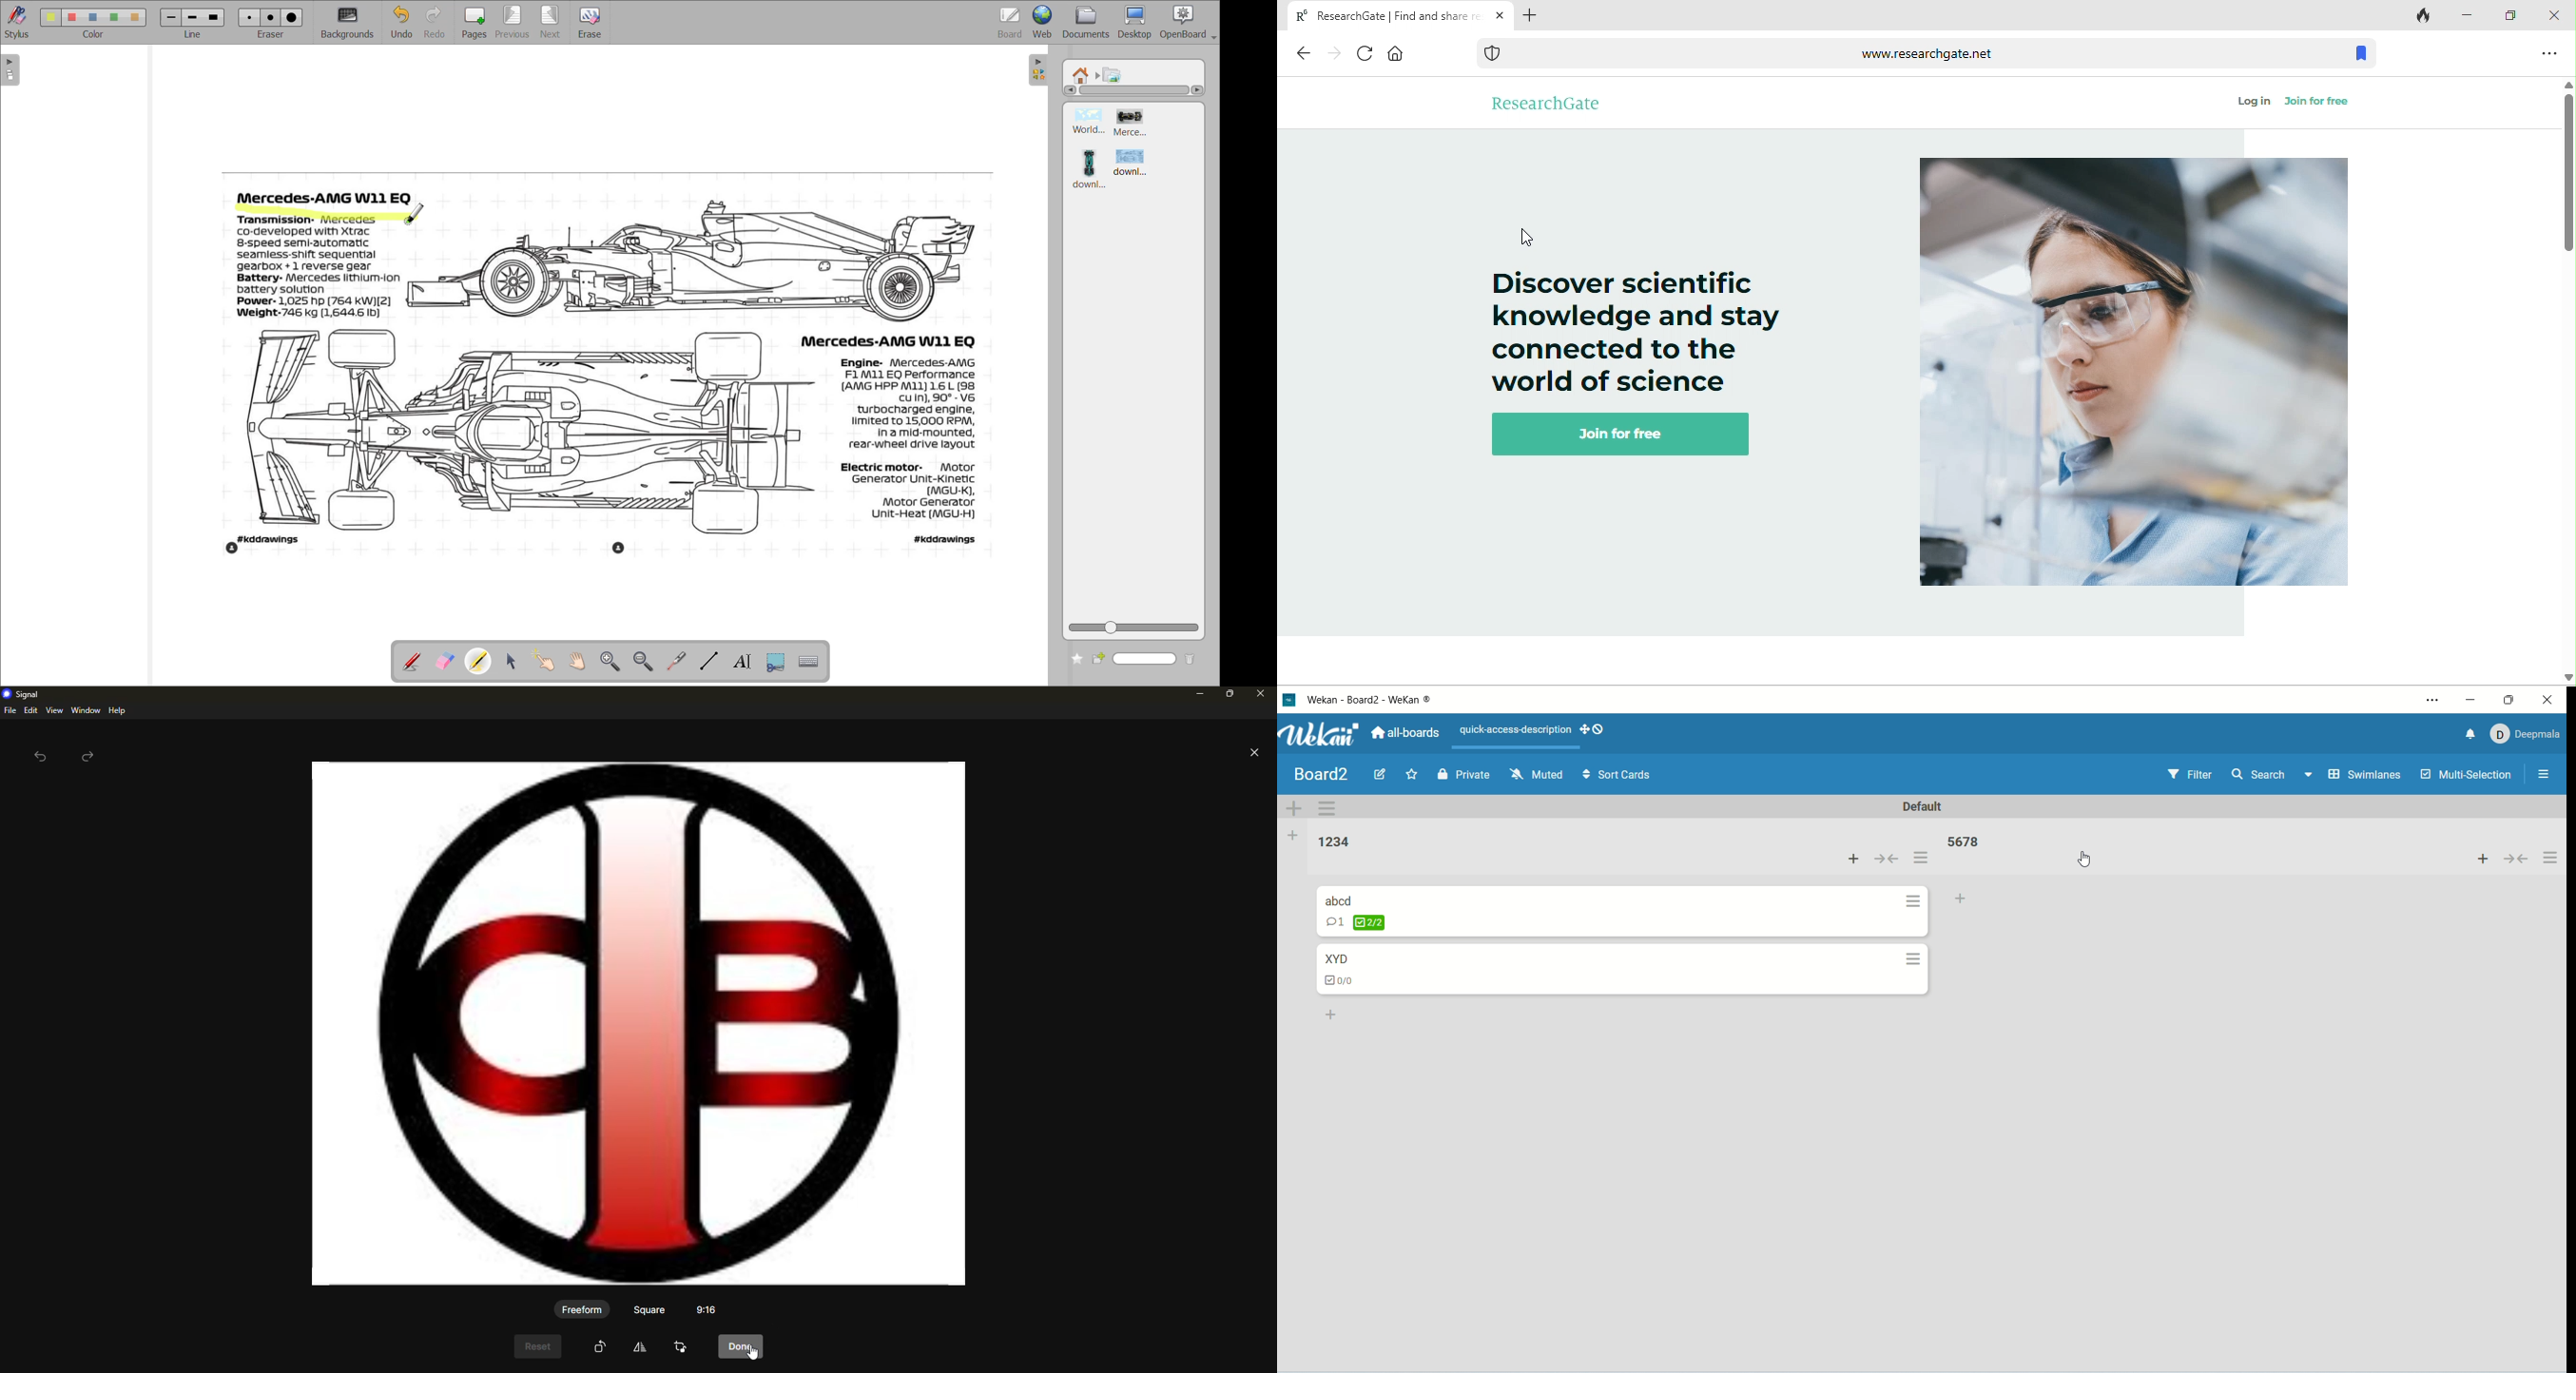 The width and height of the screenshot is (2576, 1400). Describe the element at coordinates (2566, 164) in the screenshot. I see `vertical scroll bar` at that location.